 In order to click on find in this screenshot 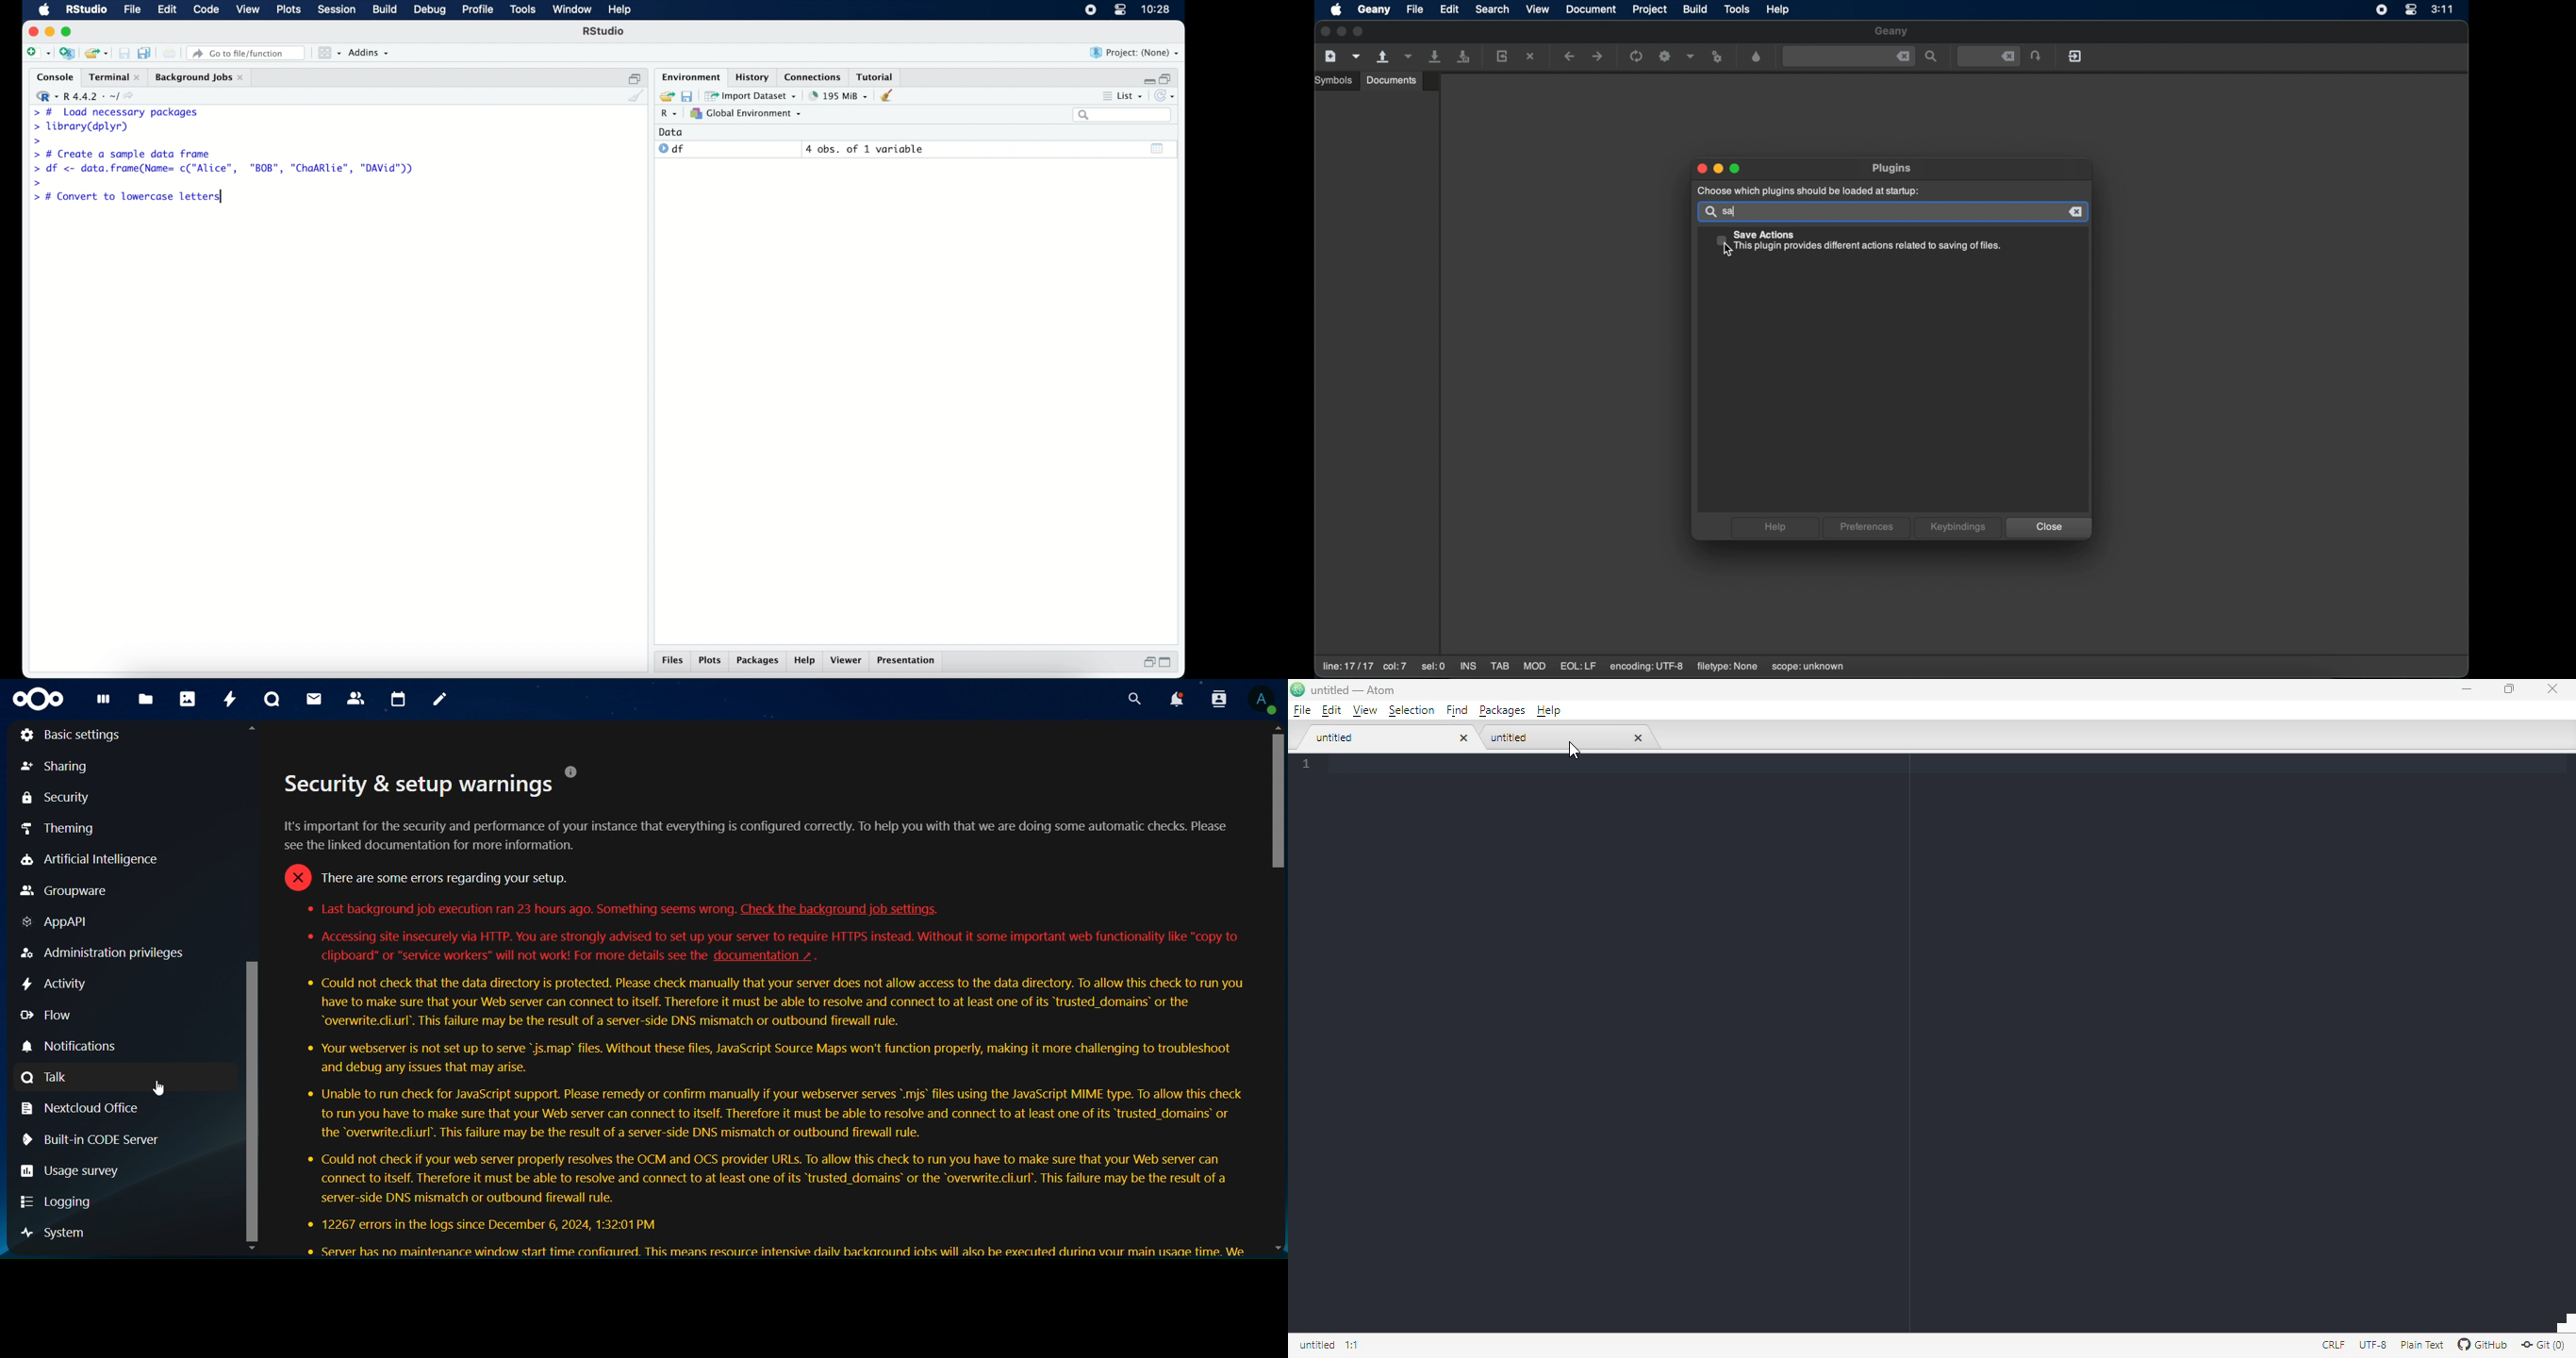, I will do `click(1459, 711)`.